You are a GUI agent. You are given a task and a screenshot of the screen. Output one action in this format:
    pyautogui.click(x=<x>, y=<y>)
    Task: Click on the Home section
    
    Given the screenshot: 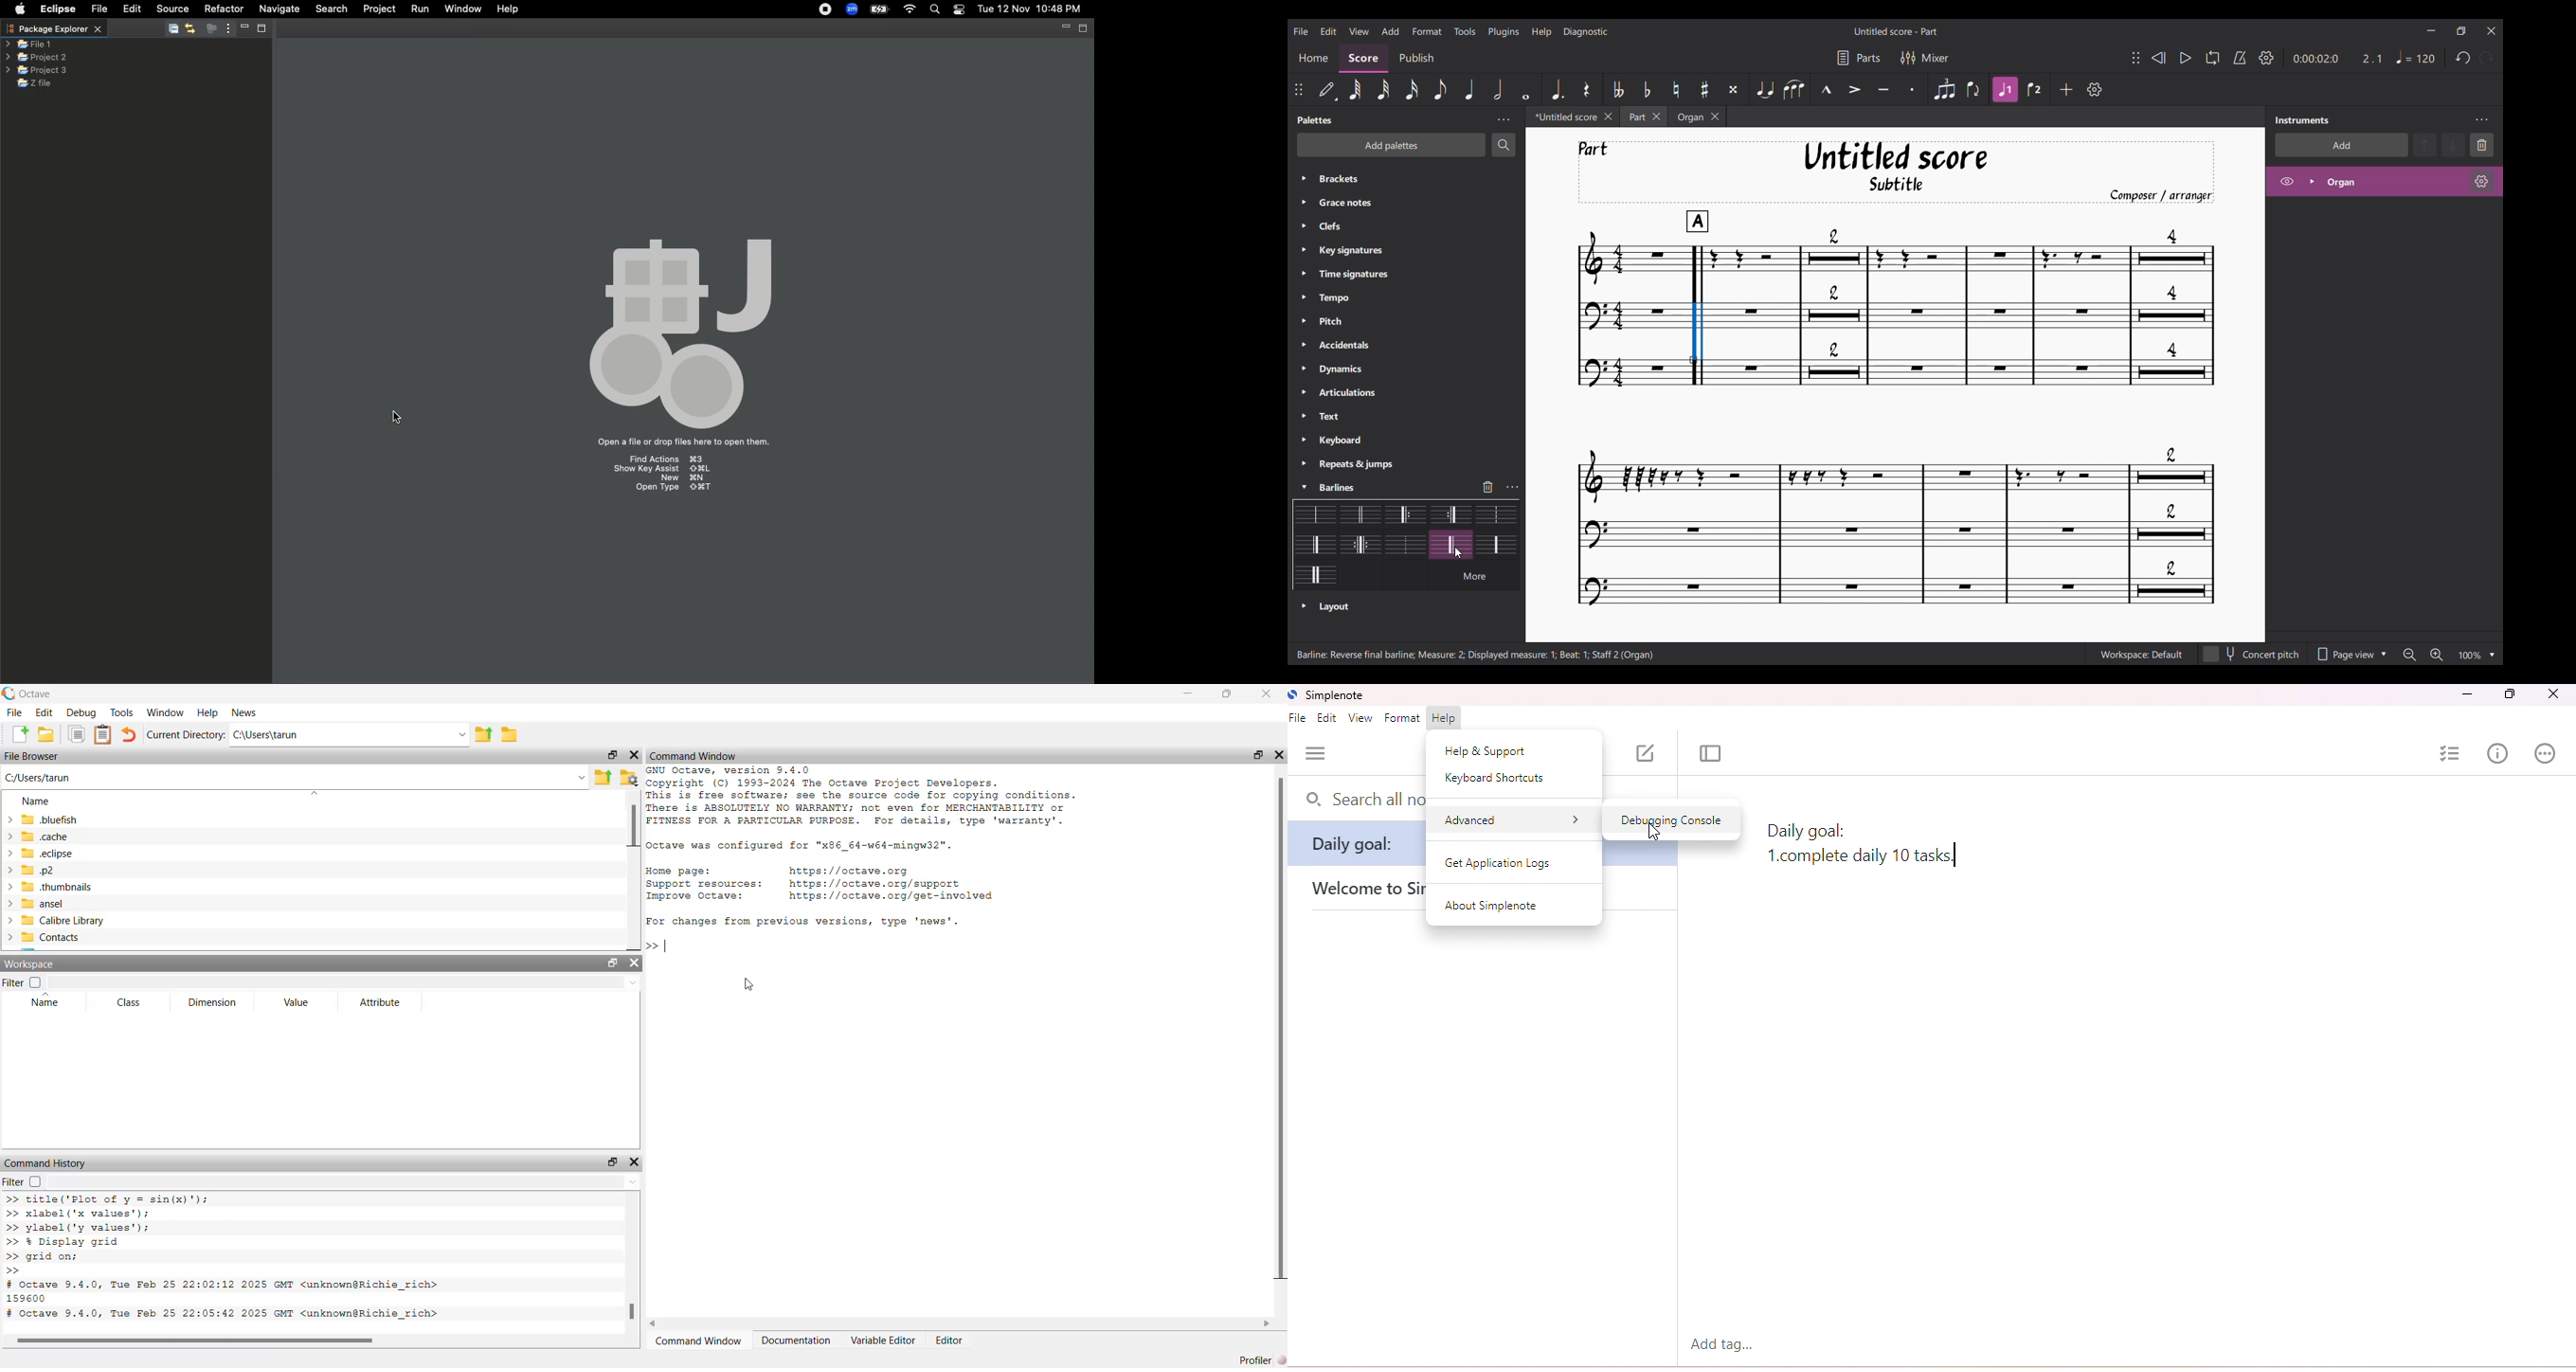 What is the action you would take?
    pyautogui.click(x=1313, y=58)
    